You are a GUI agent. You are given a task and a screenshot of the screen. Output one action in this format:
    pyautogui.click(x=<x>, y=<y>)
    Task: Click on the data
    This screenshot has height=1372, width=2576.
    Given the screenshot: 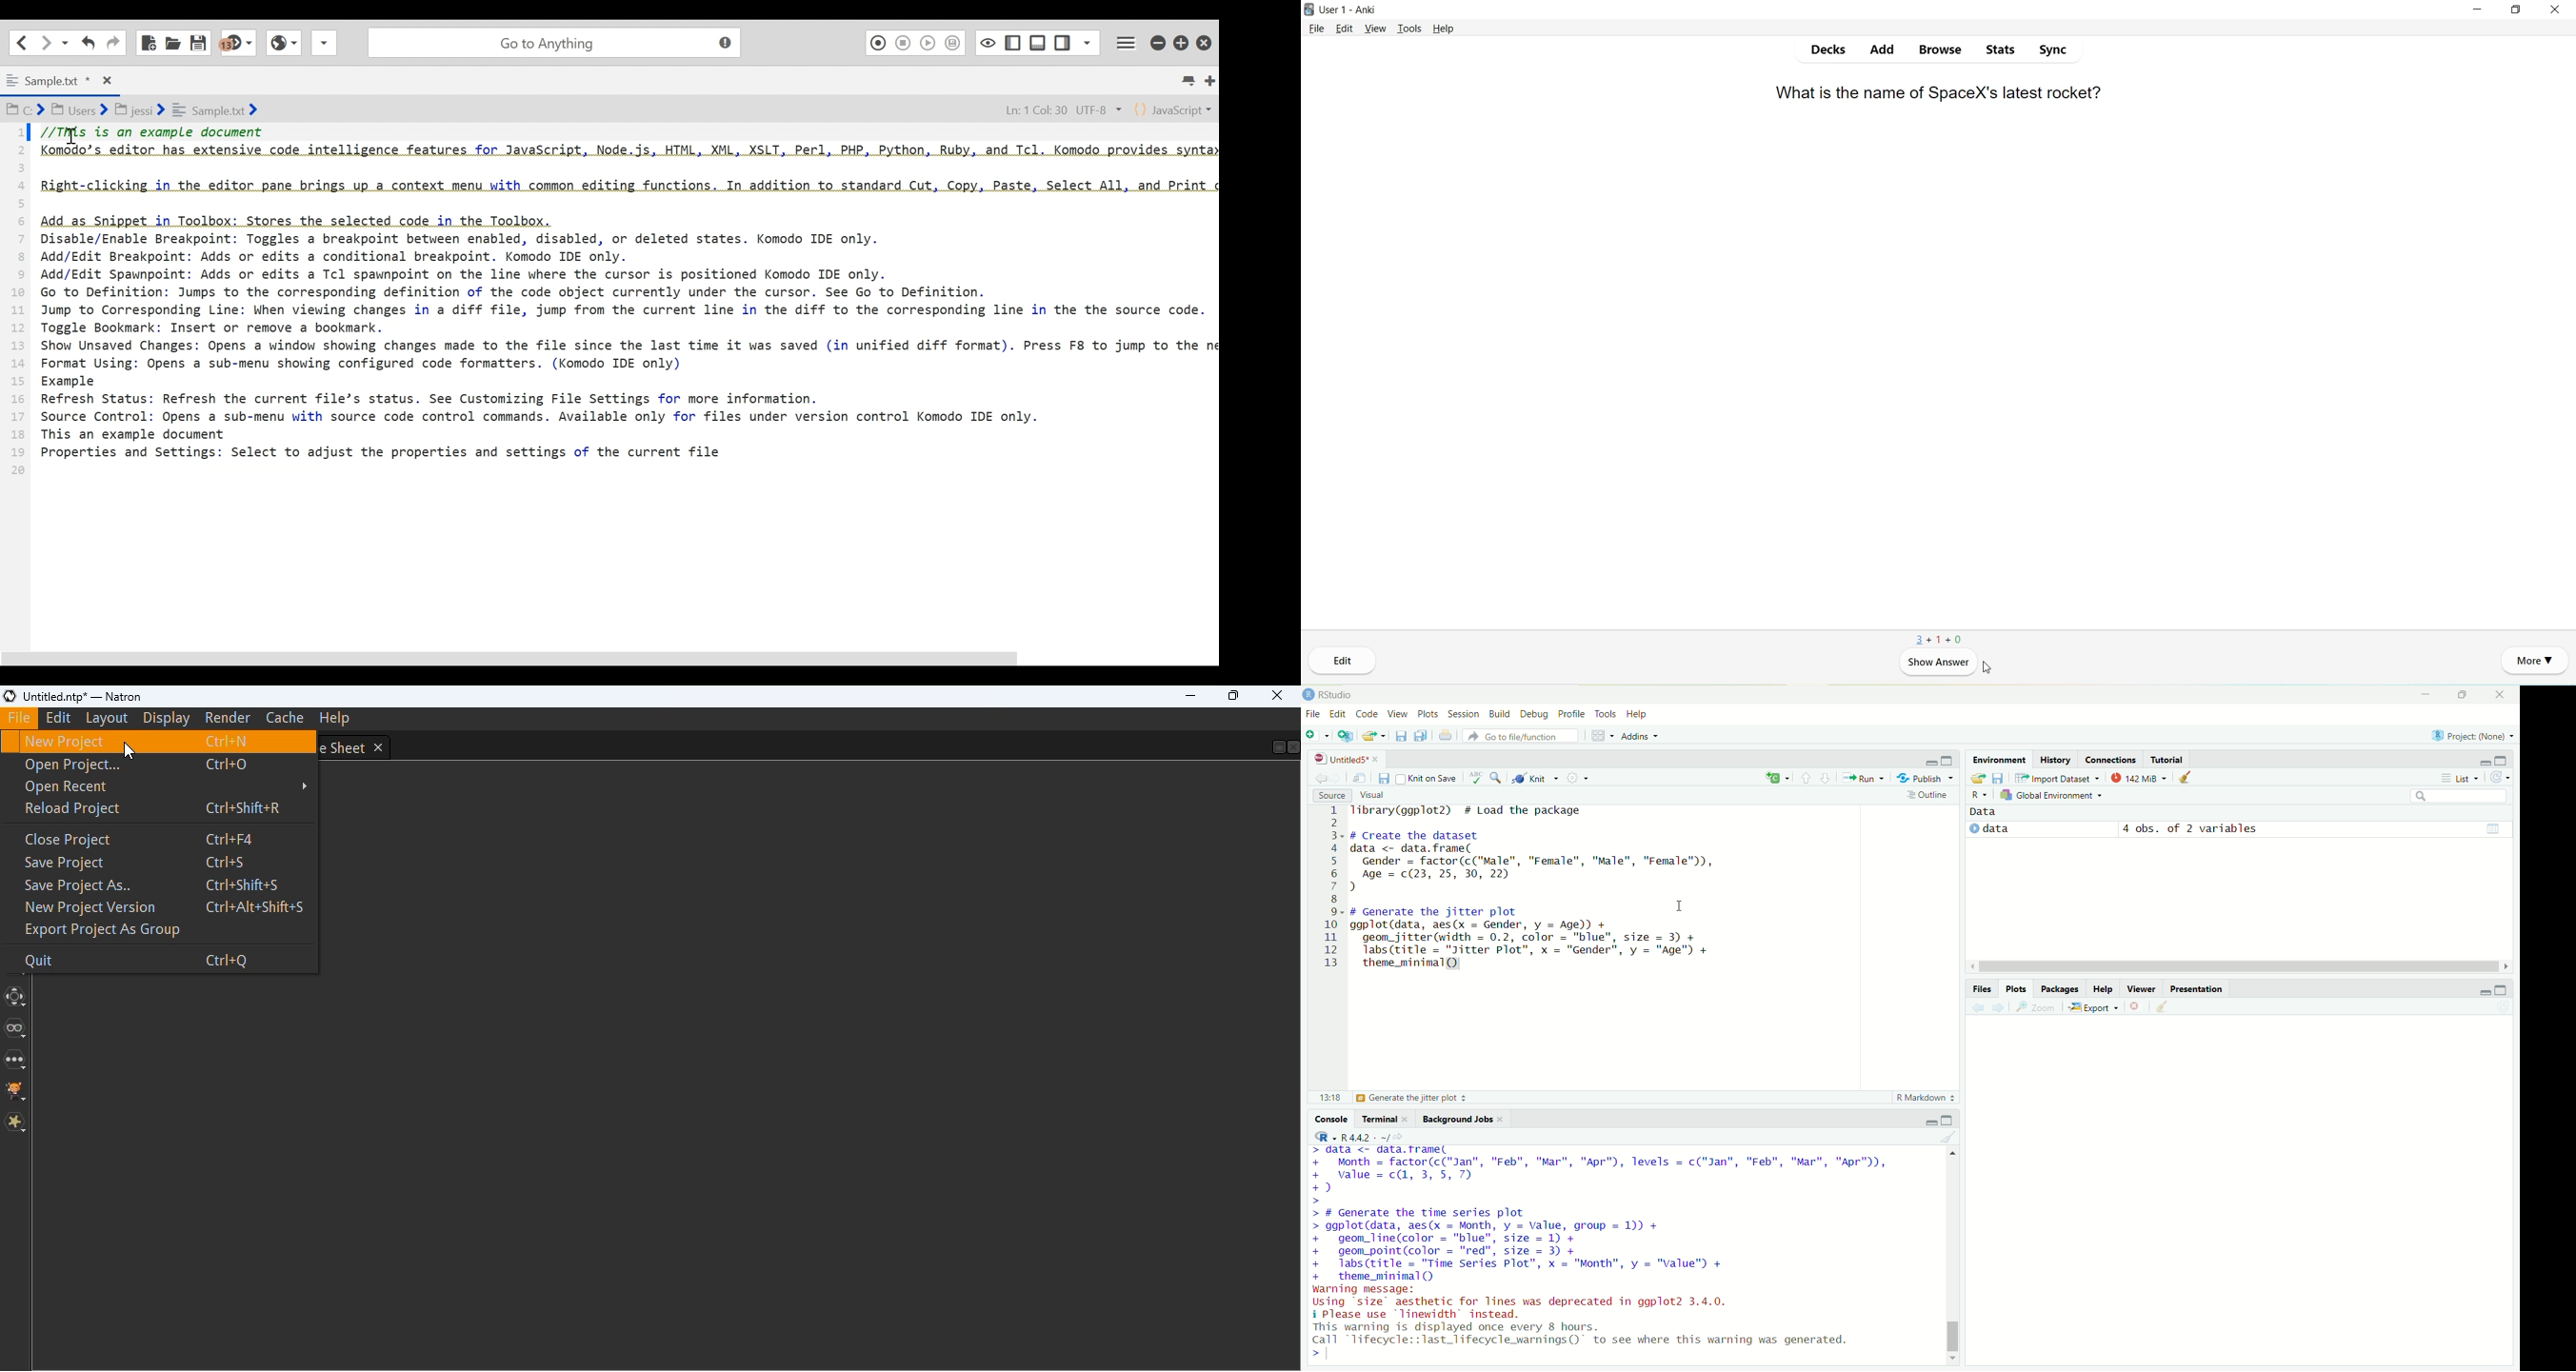 What is the action you would take?
    pyautogui.click(x=1992, y=811)
    